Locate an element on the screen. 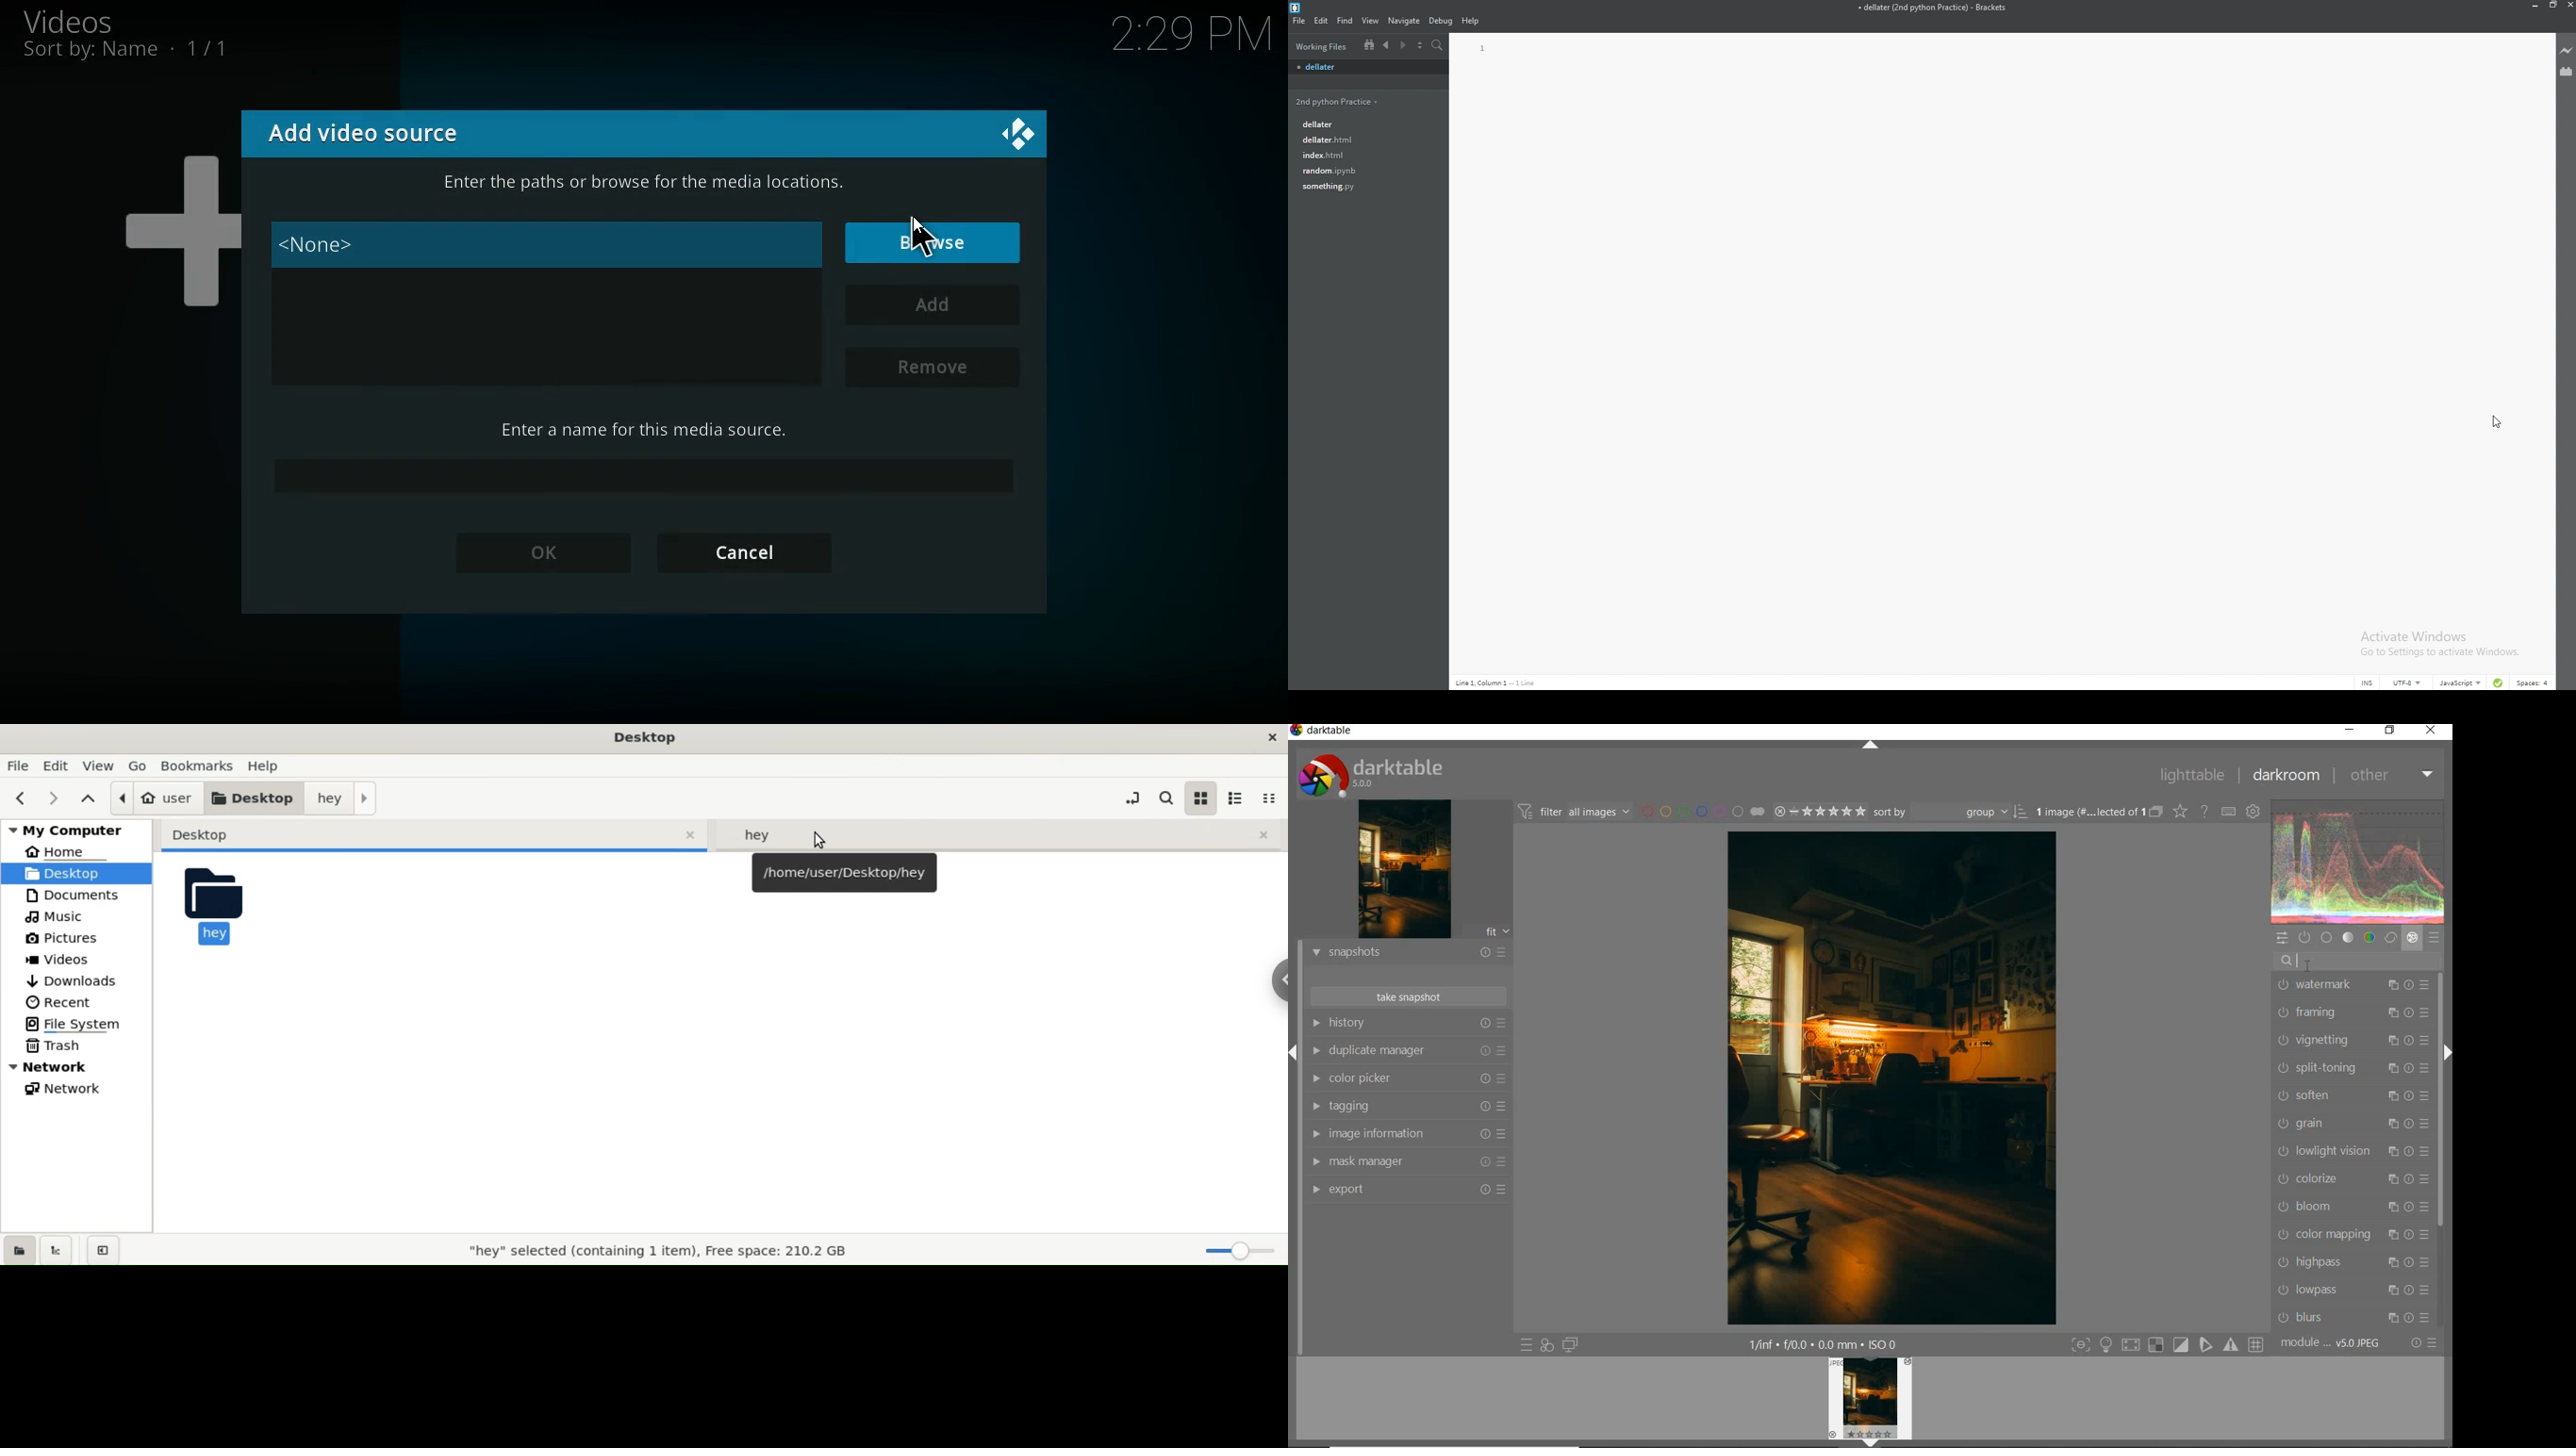 Image resolution: width=2576 pixels, height=1456 pixels. lowpass is located at coordinates (2353, 1291).